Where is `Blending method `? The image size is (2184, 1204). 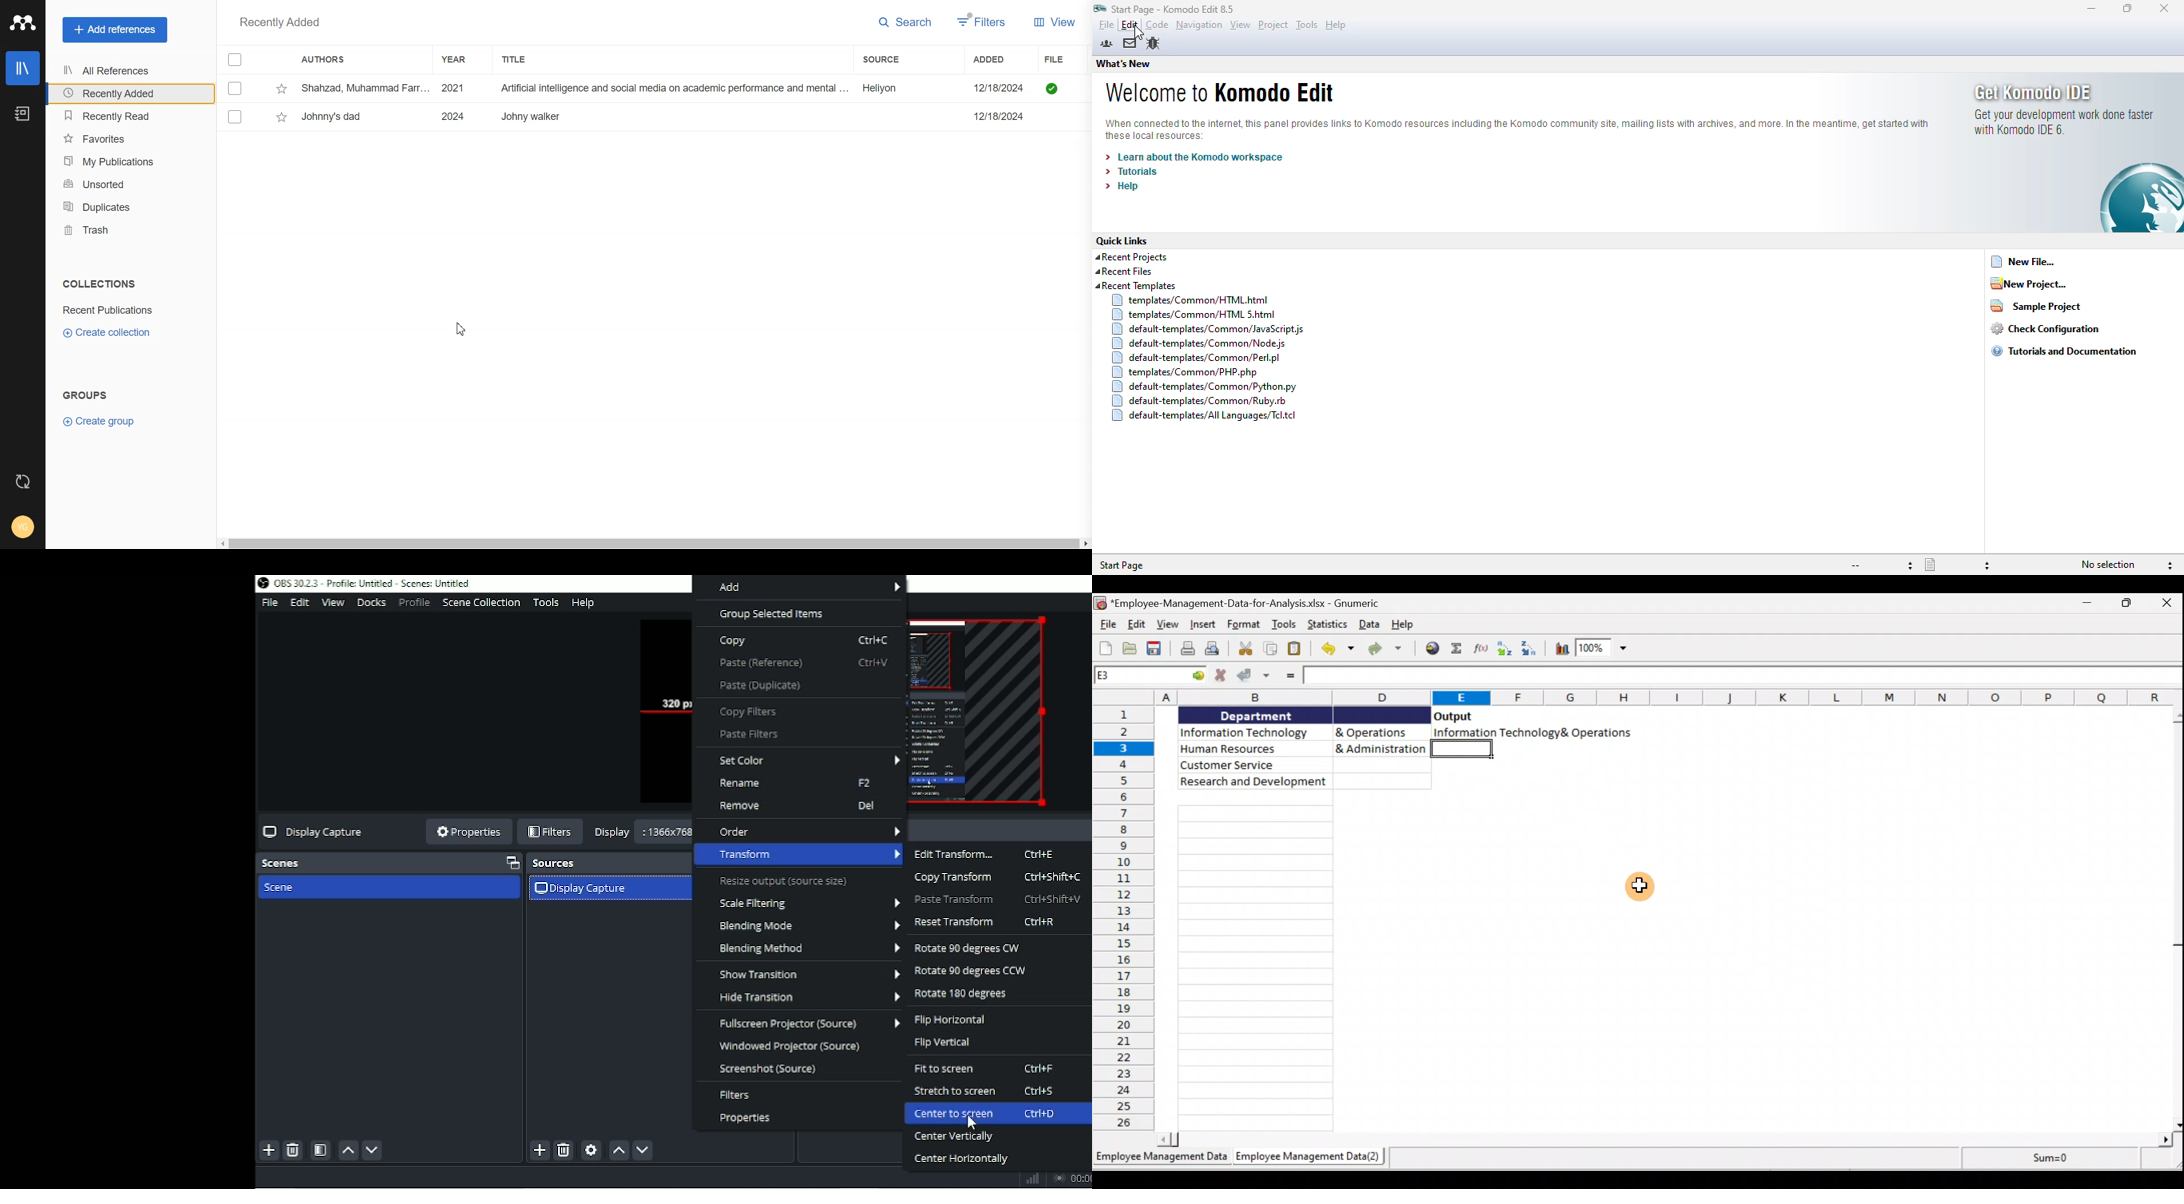
Blending method  is located at coordinates (806, 949).